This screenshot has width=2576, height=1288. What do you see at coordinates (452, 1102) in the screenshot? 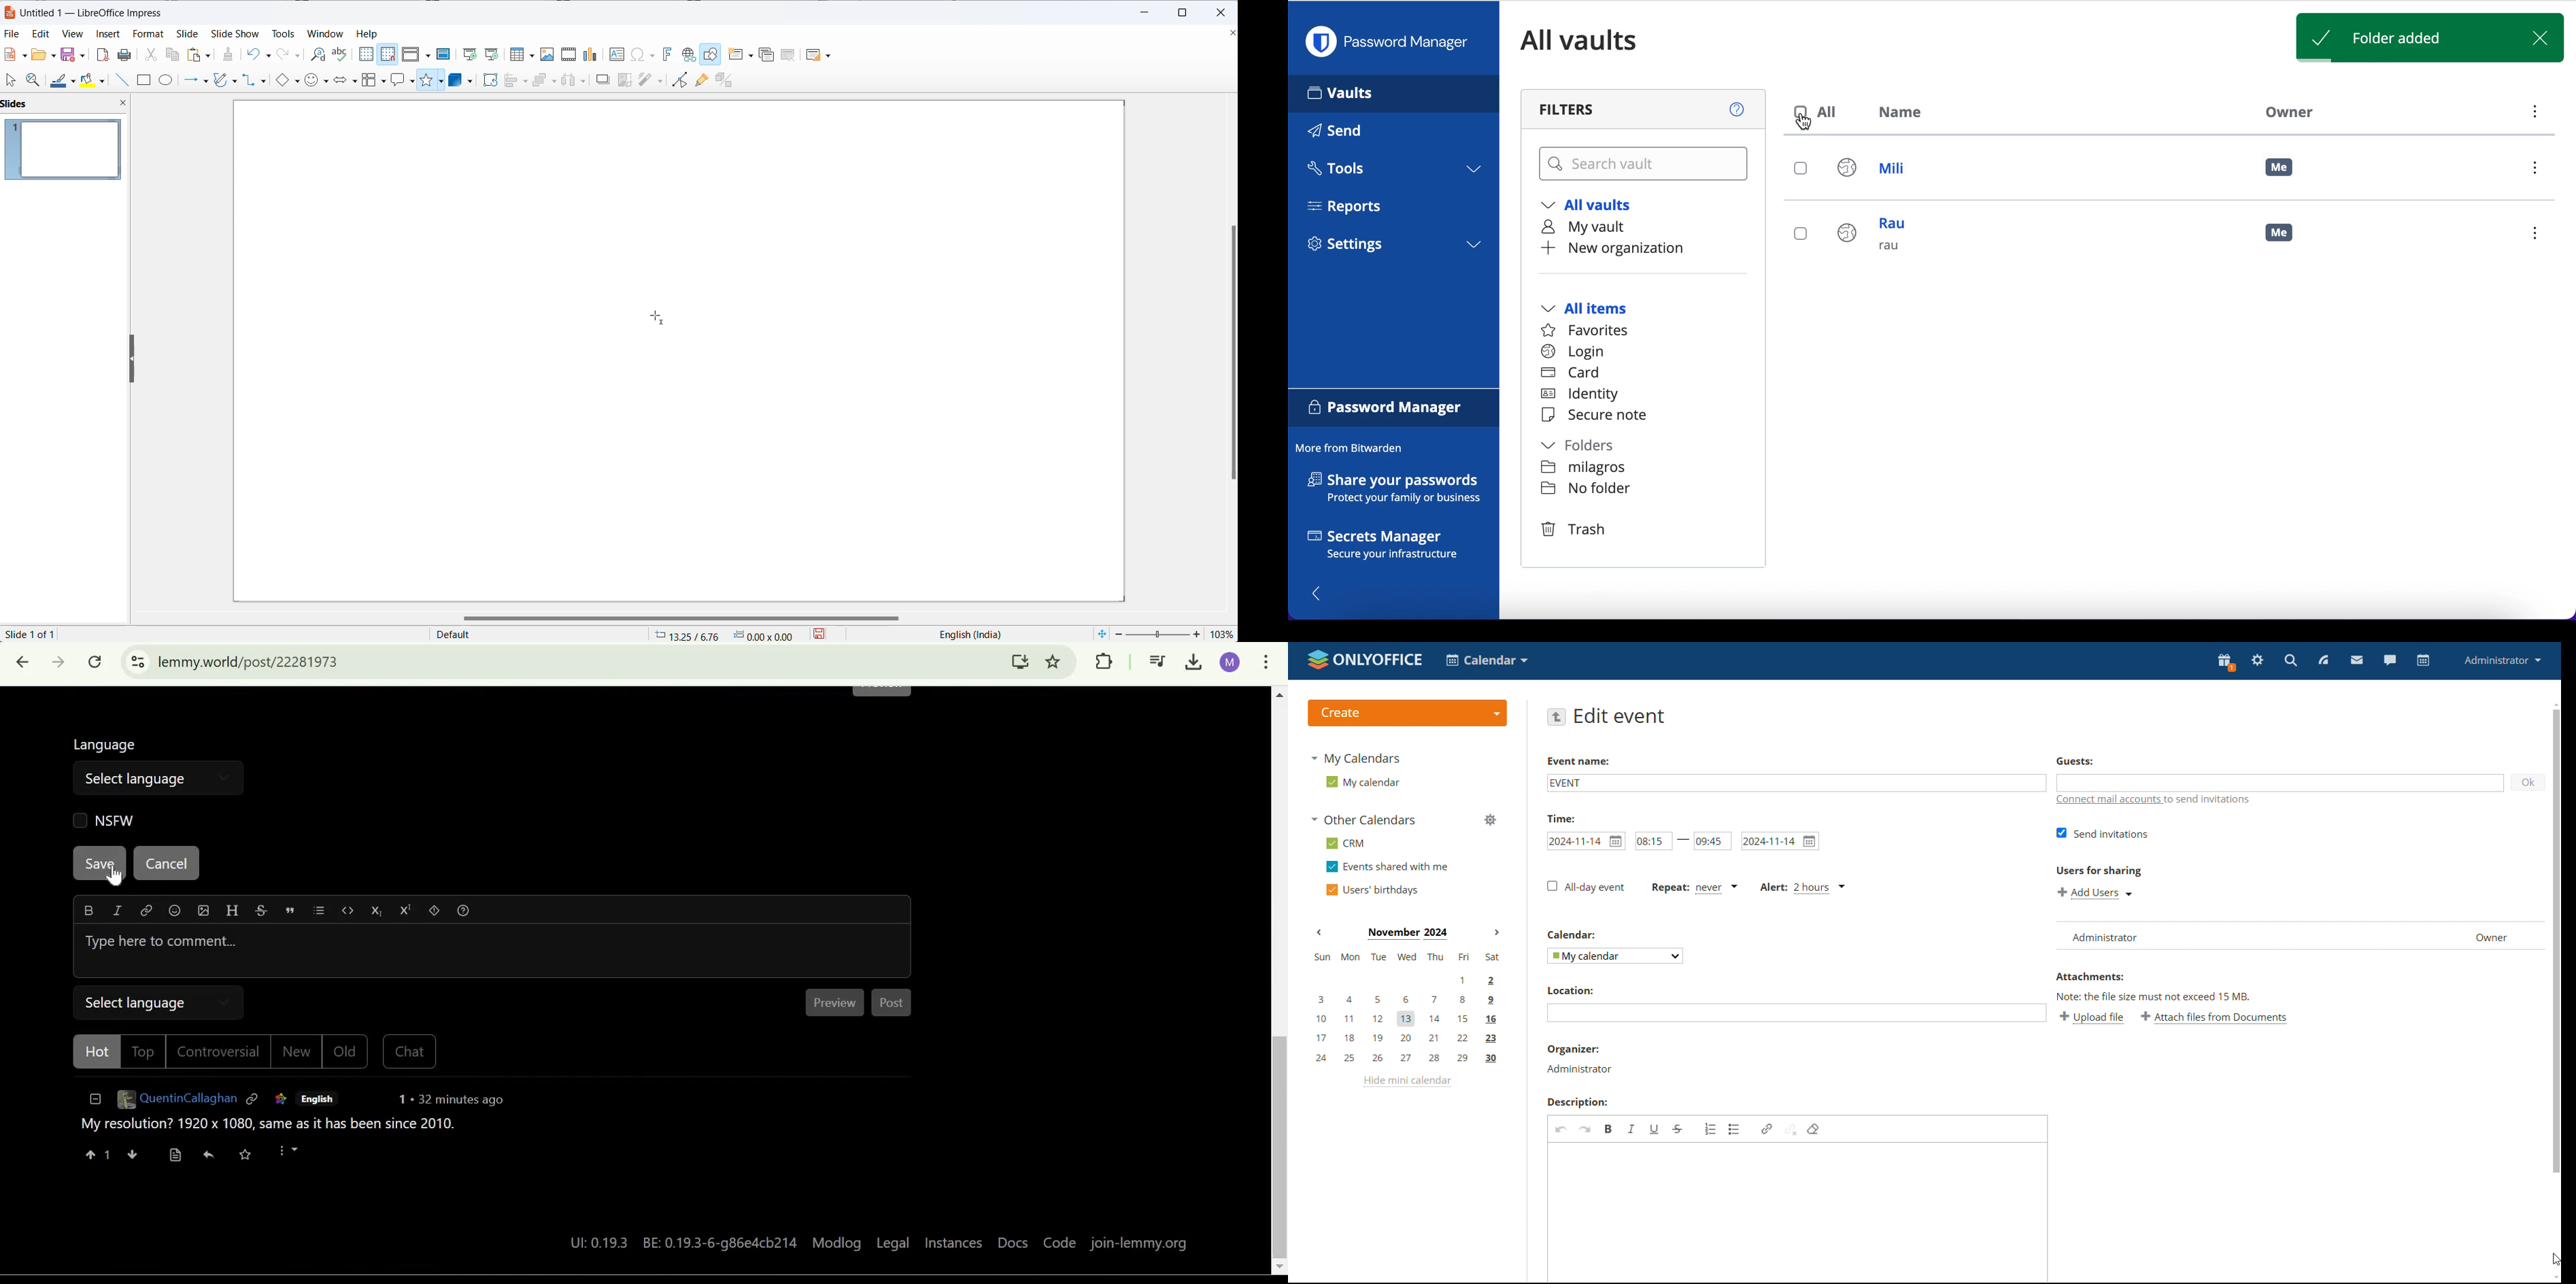
I see `1 . 32 minutes ago` at bounding box center [452, 1102].